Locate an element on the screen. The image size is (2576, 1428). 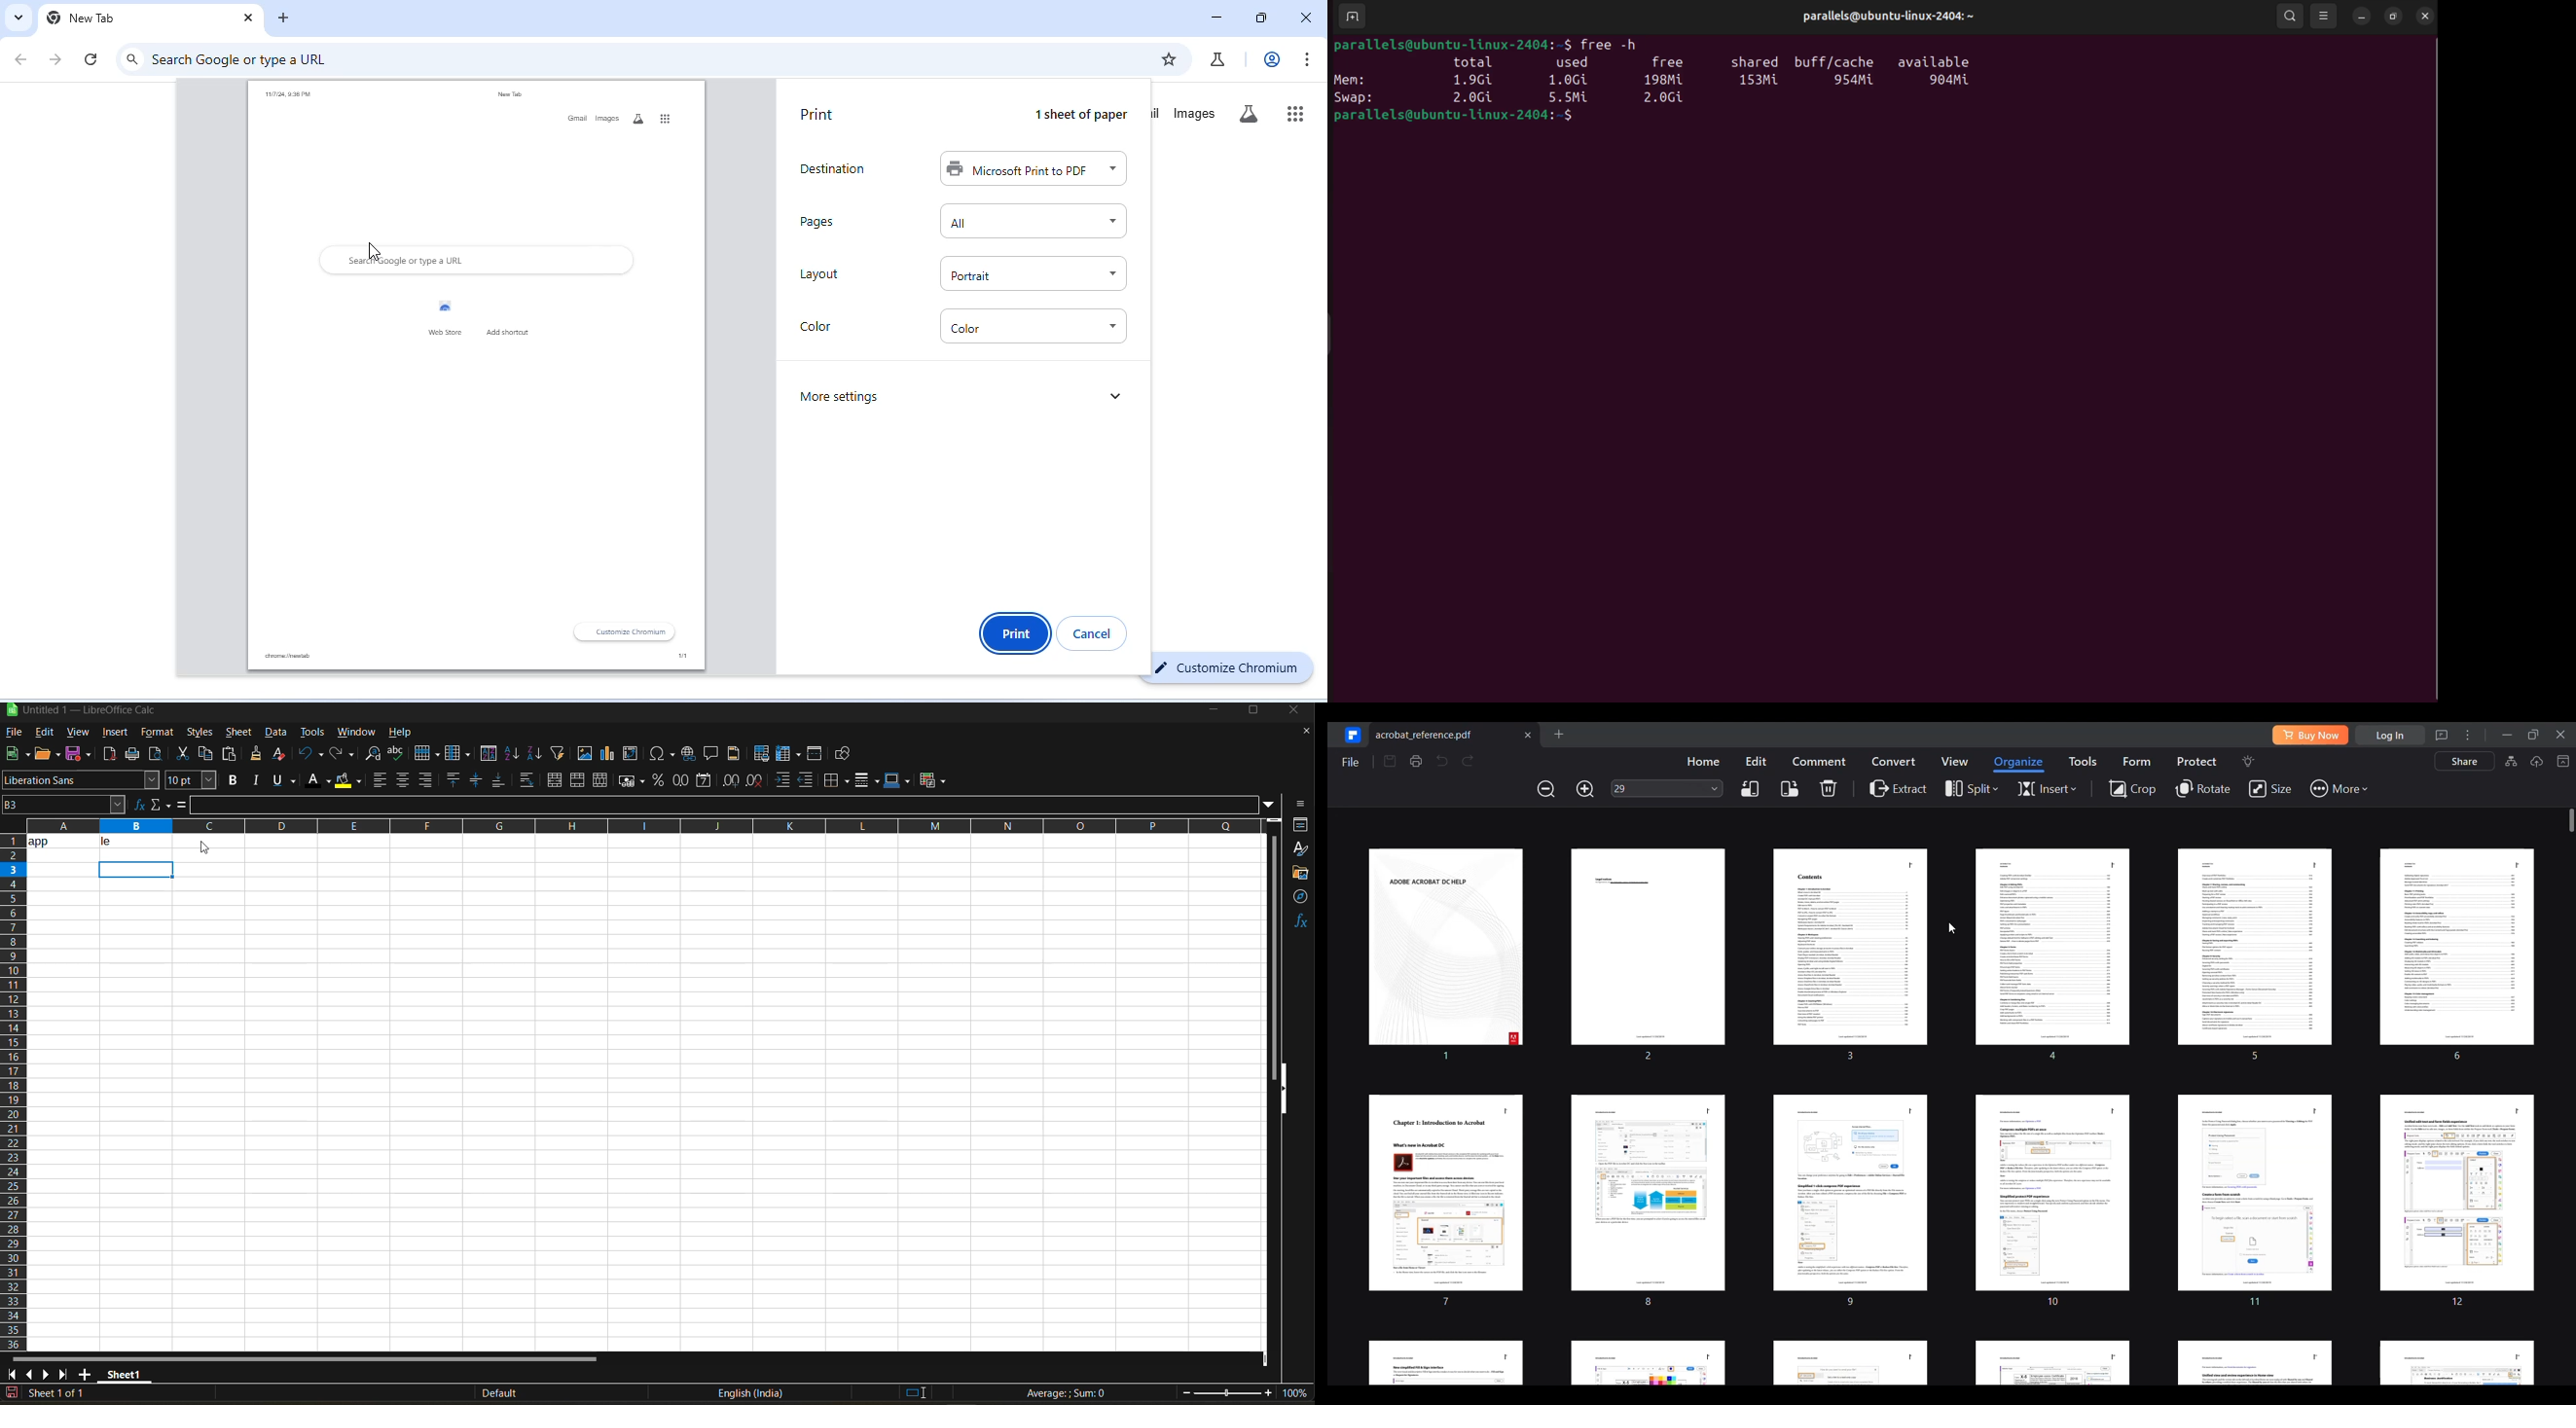
italic is located at coordinates (257, 781).